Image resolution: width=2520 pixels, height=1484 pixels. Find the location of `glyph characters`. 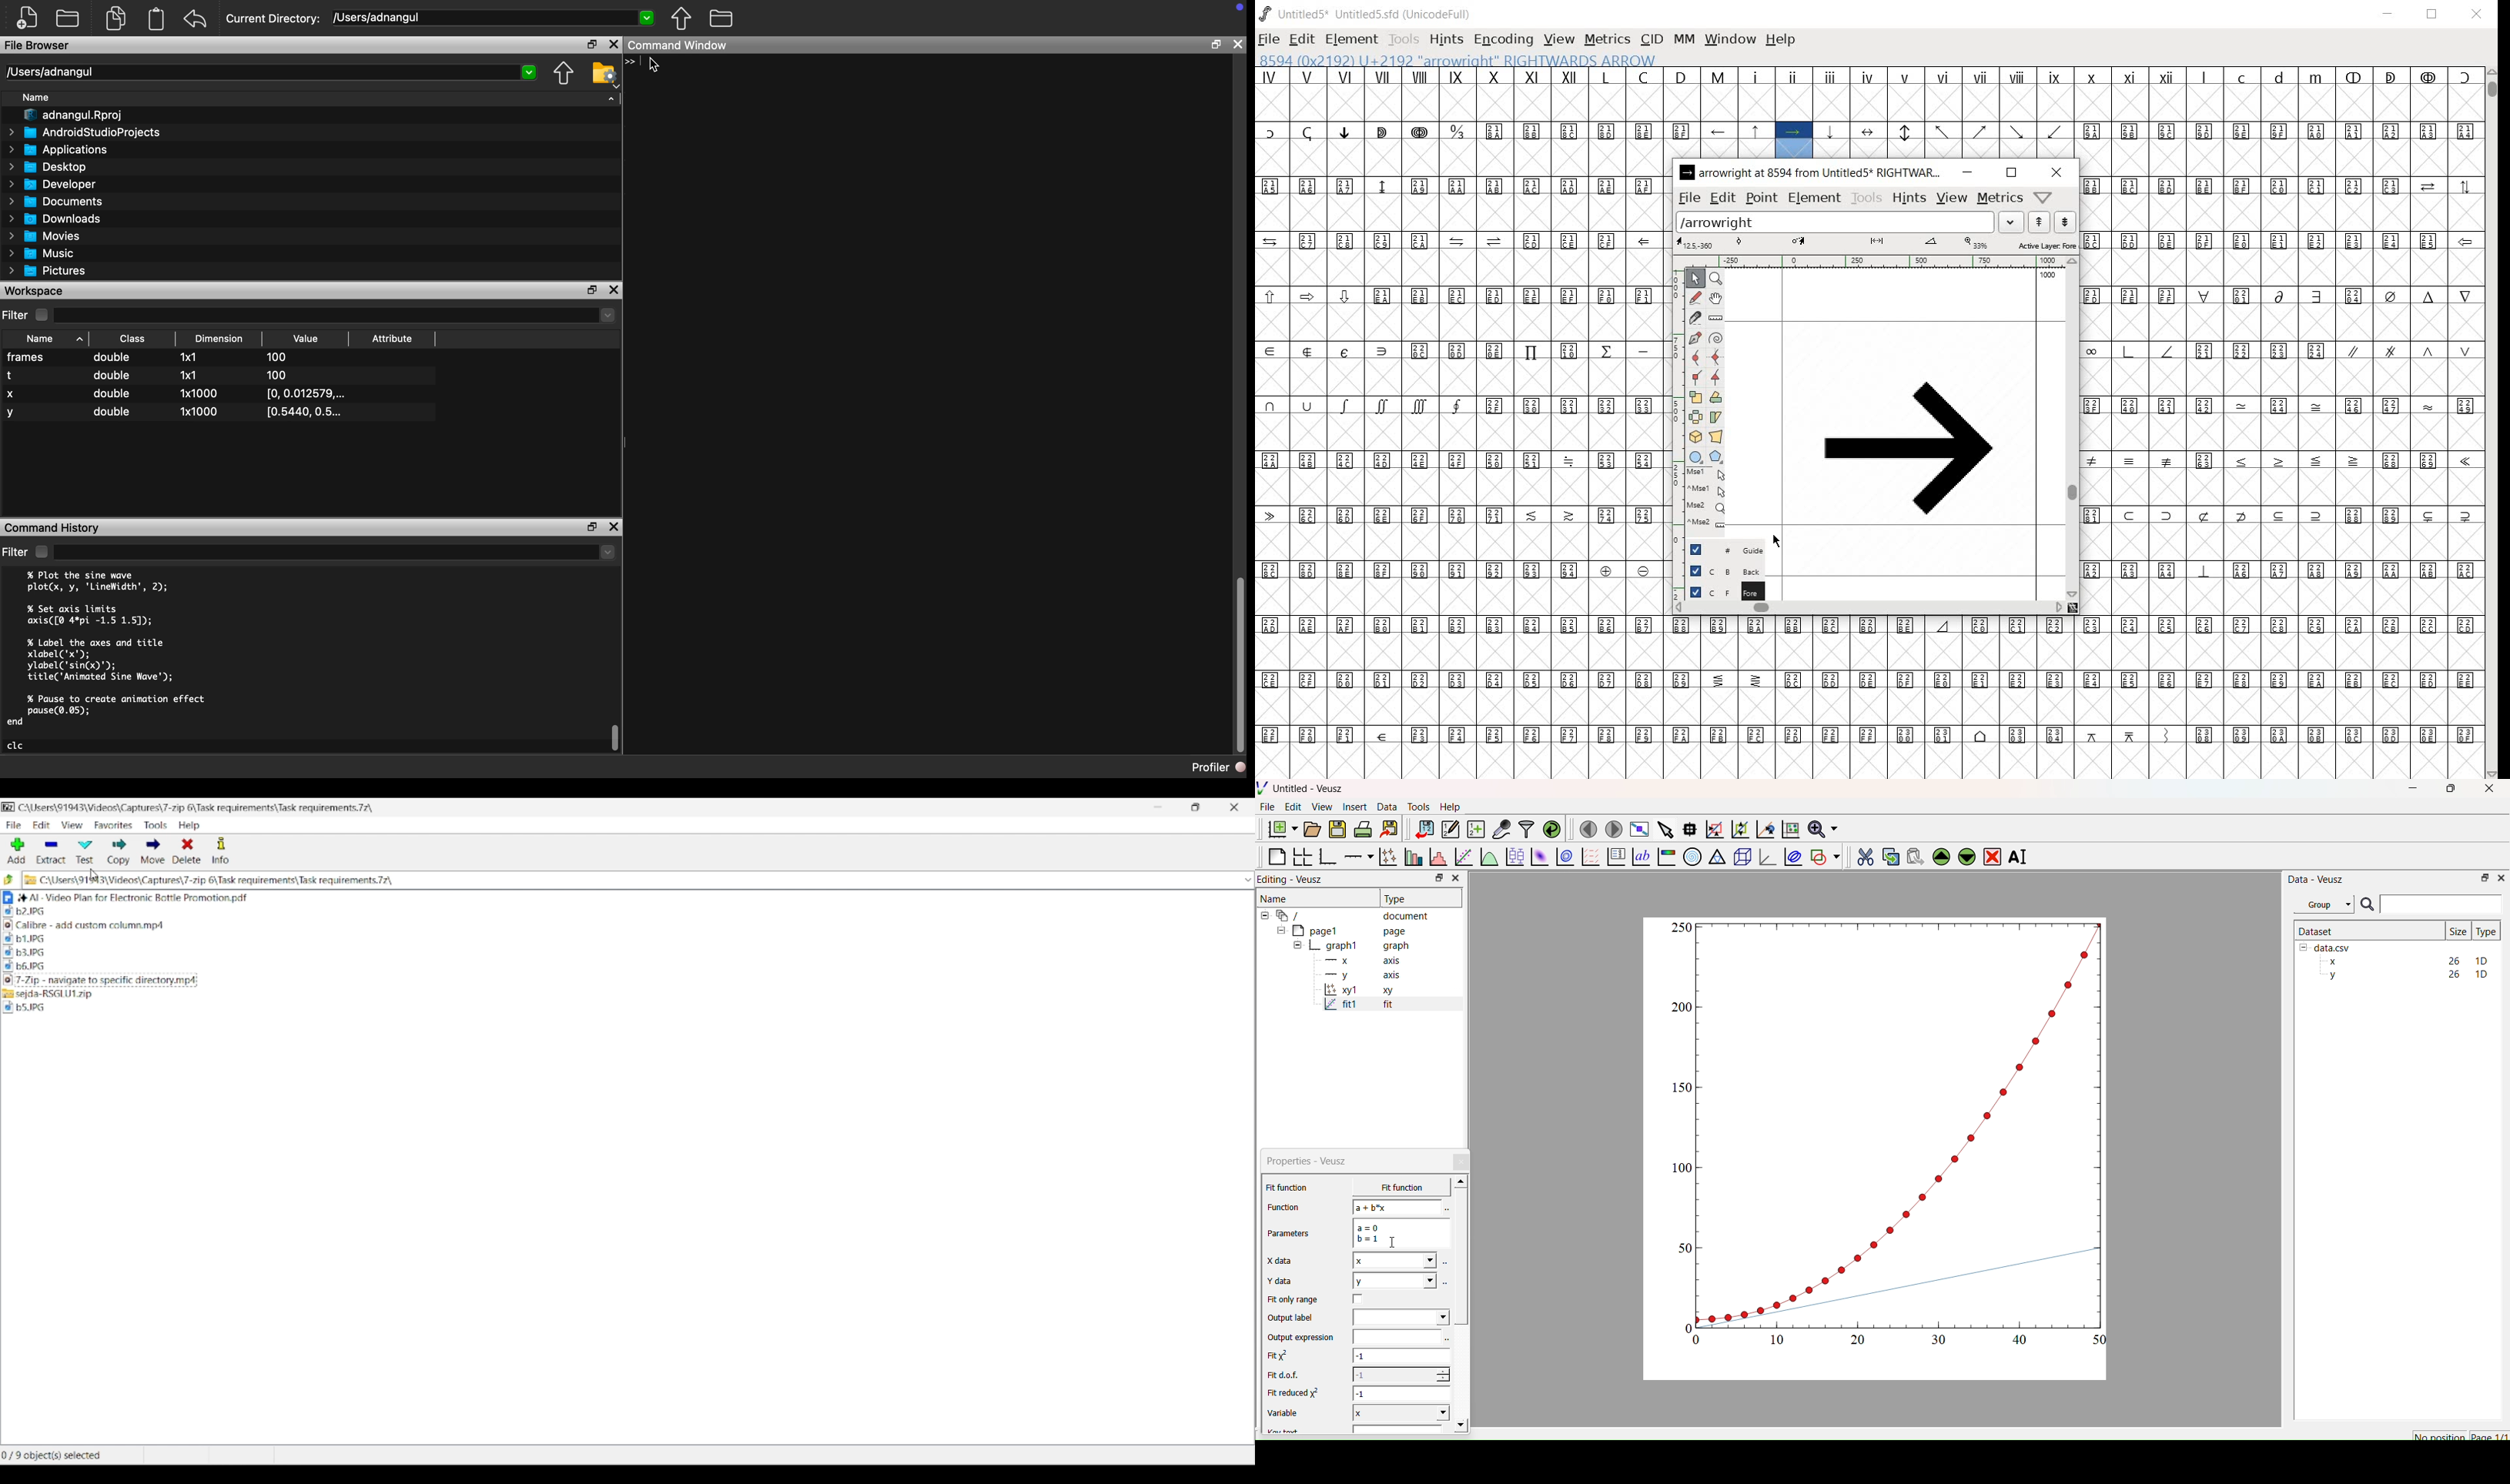

glyph characters is located at coordinates (2072, 724).